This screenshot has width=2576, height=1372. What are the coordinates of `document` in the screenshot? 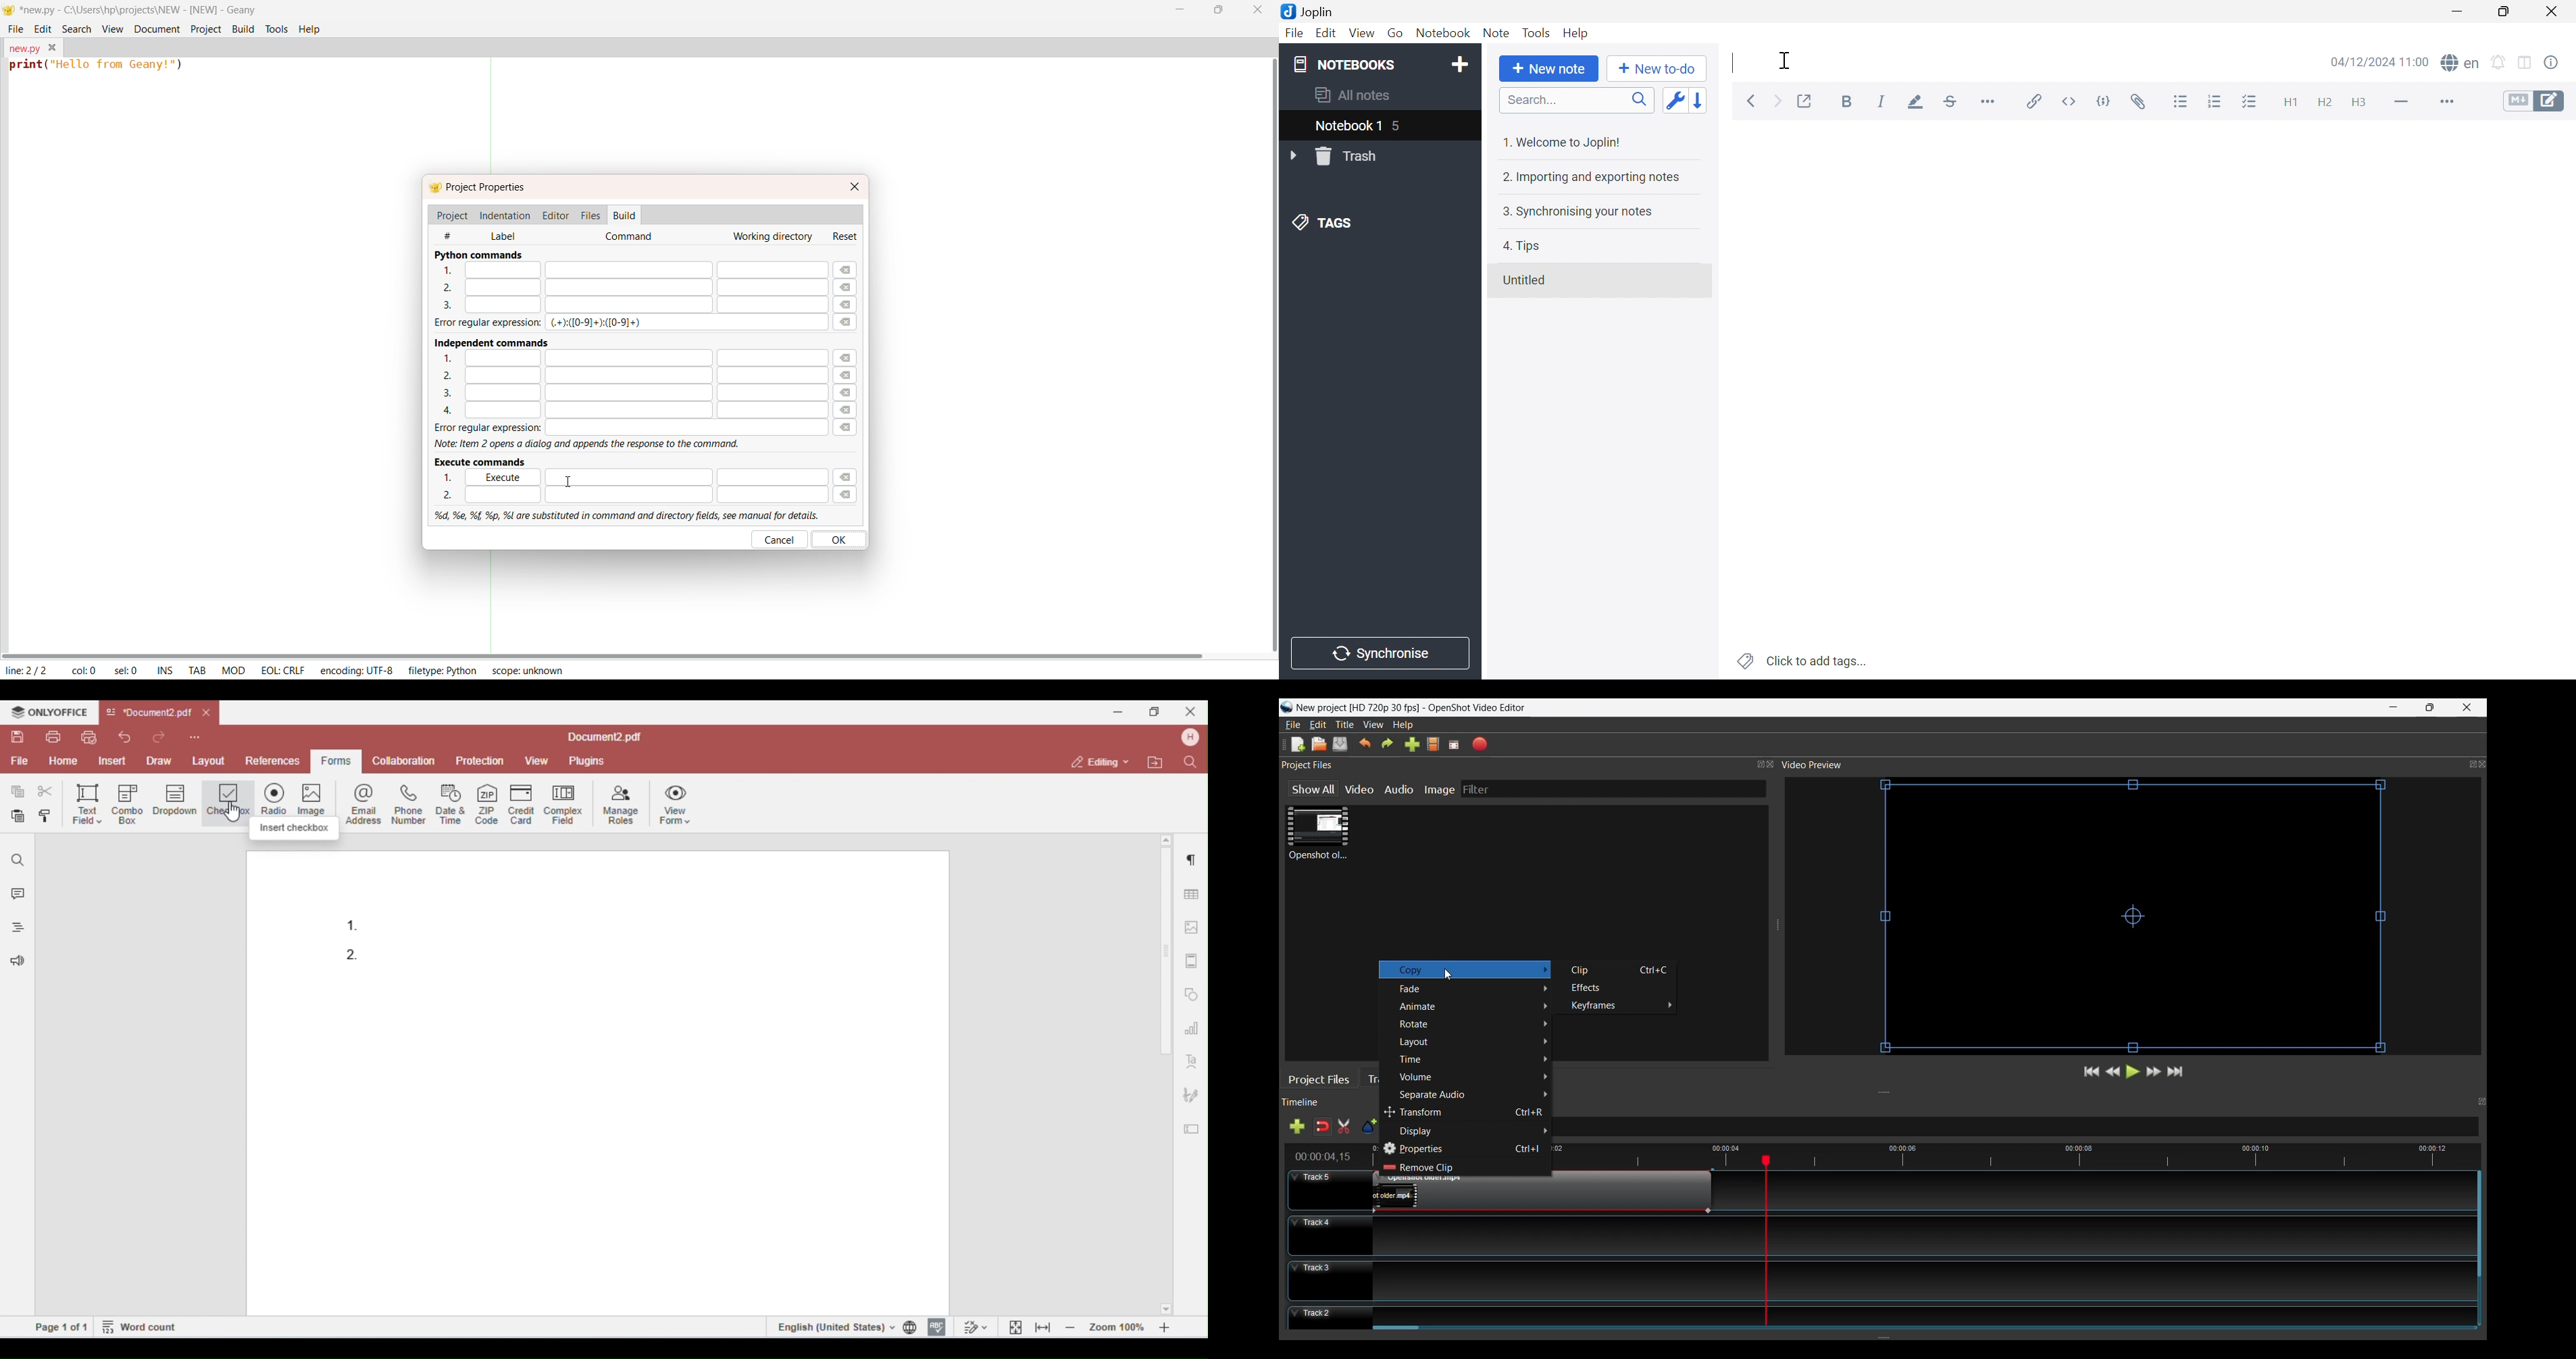 It's located at (155, 28).